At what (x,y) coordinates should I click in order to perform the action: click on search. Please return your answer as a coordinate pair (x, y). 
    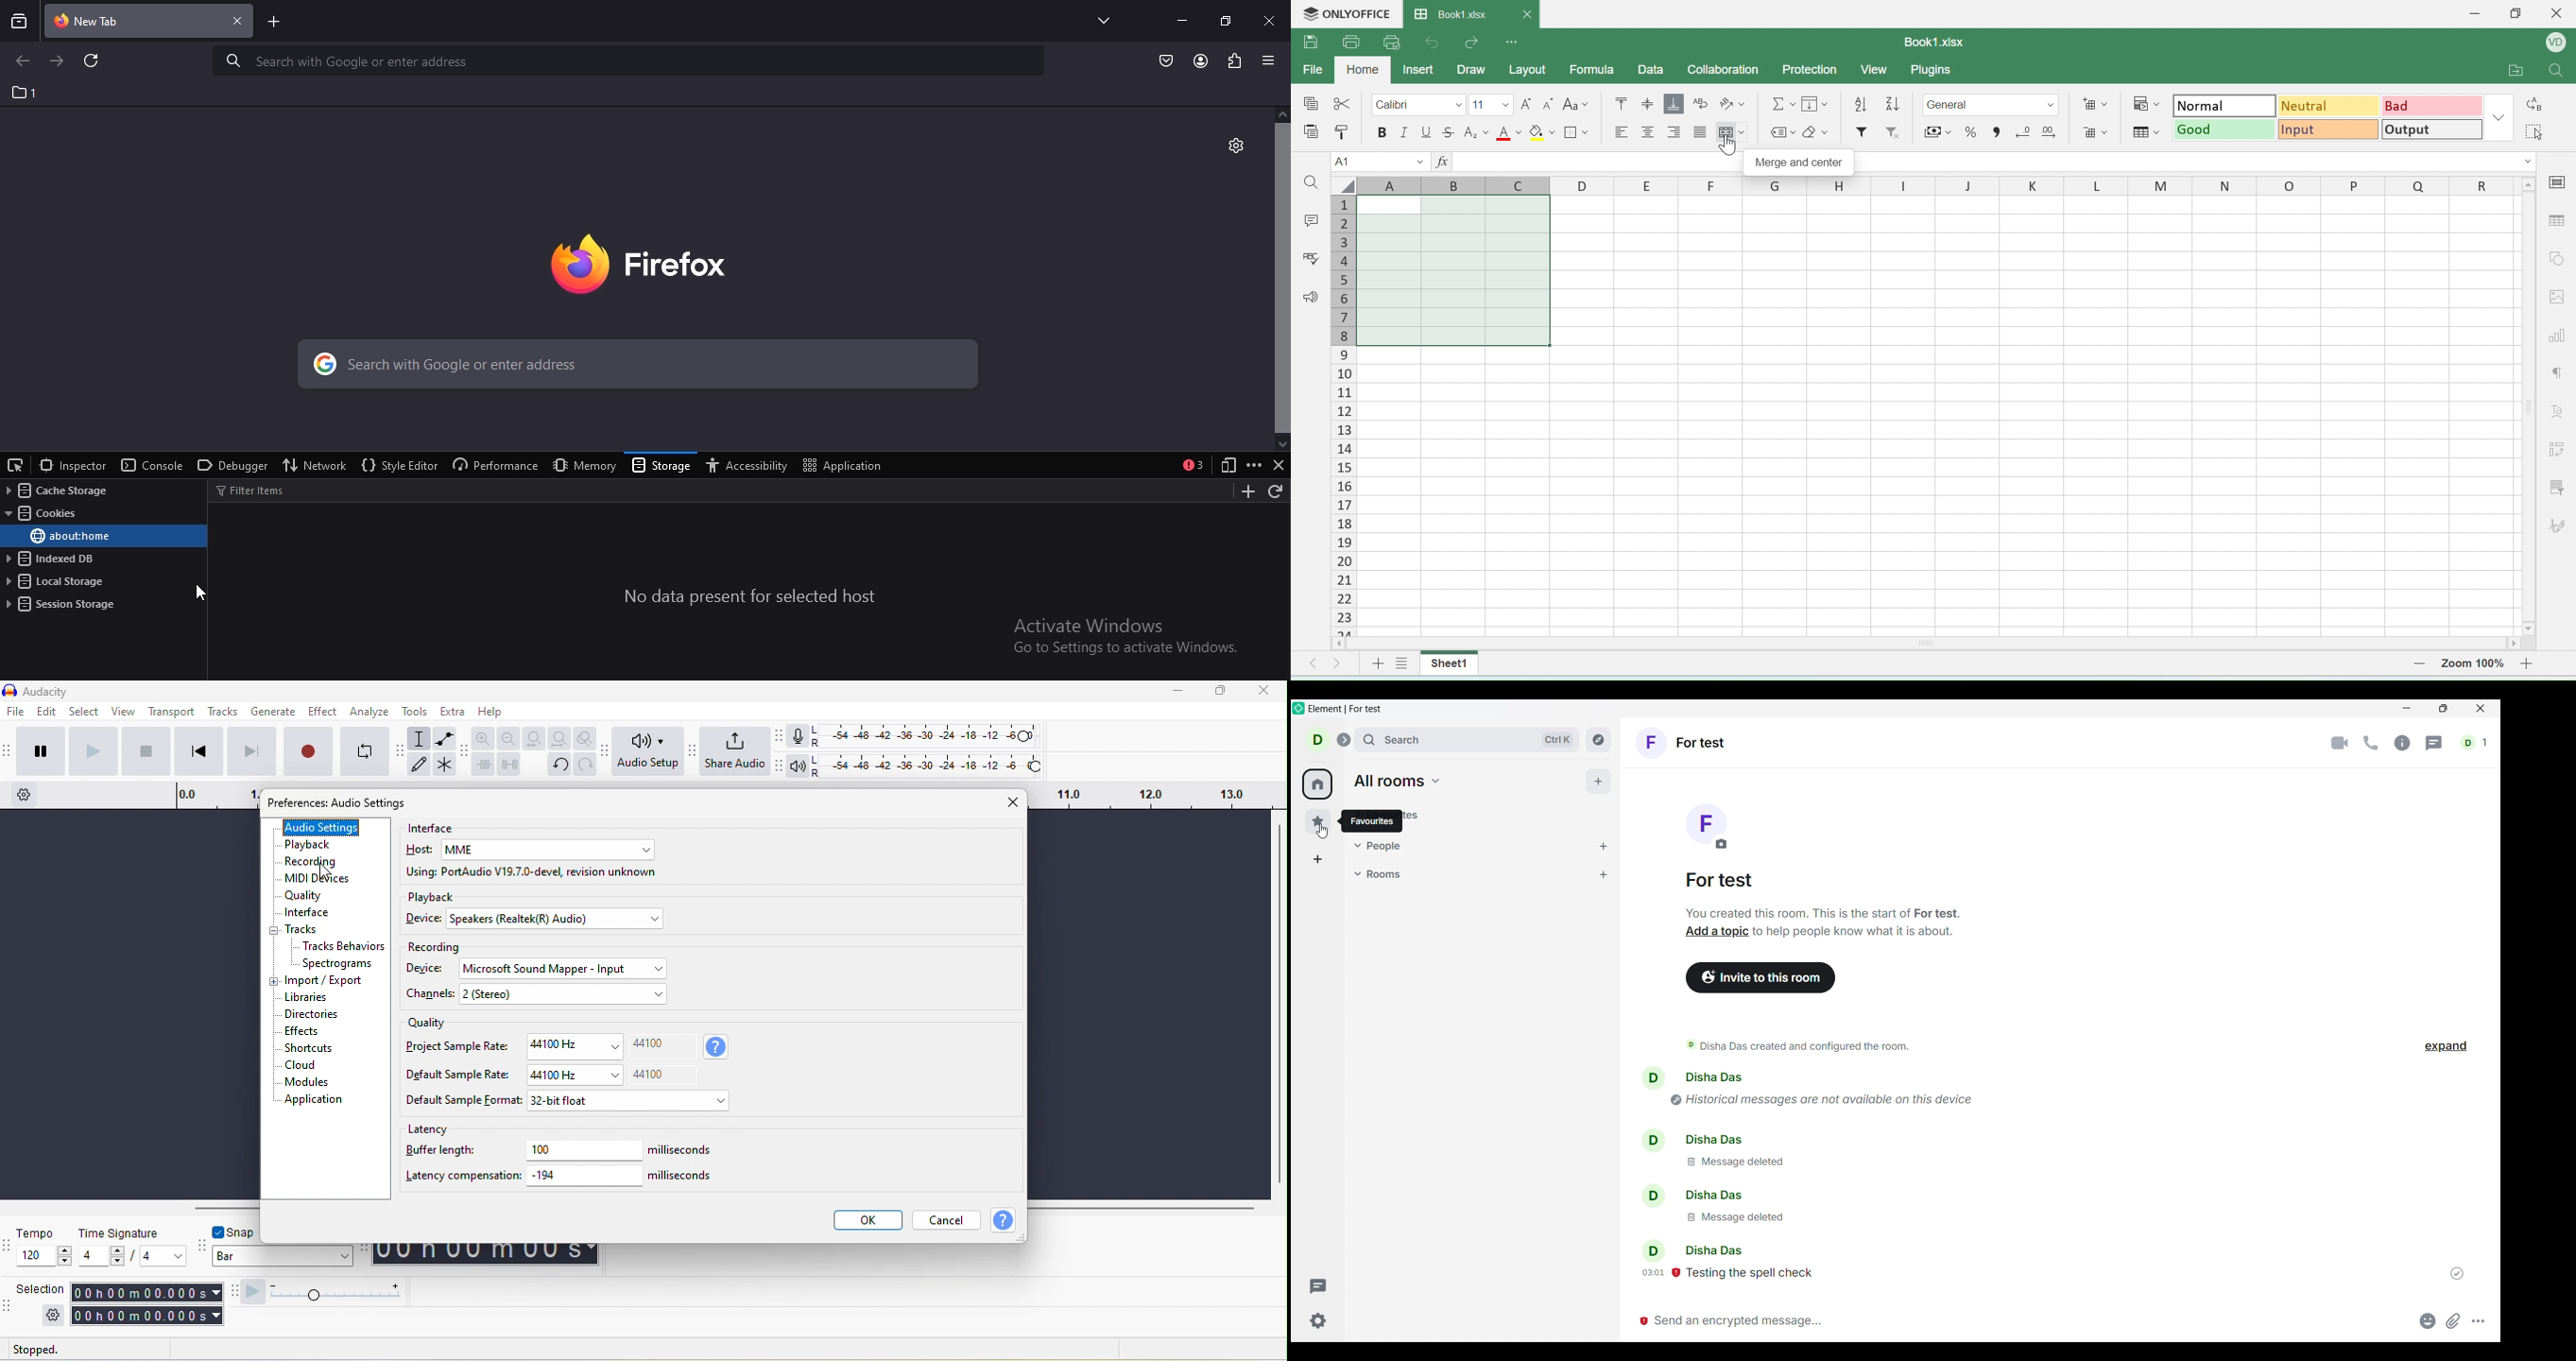
    Looking at the image, I should click on (631, 60).